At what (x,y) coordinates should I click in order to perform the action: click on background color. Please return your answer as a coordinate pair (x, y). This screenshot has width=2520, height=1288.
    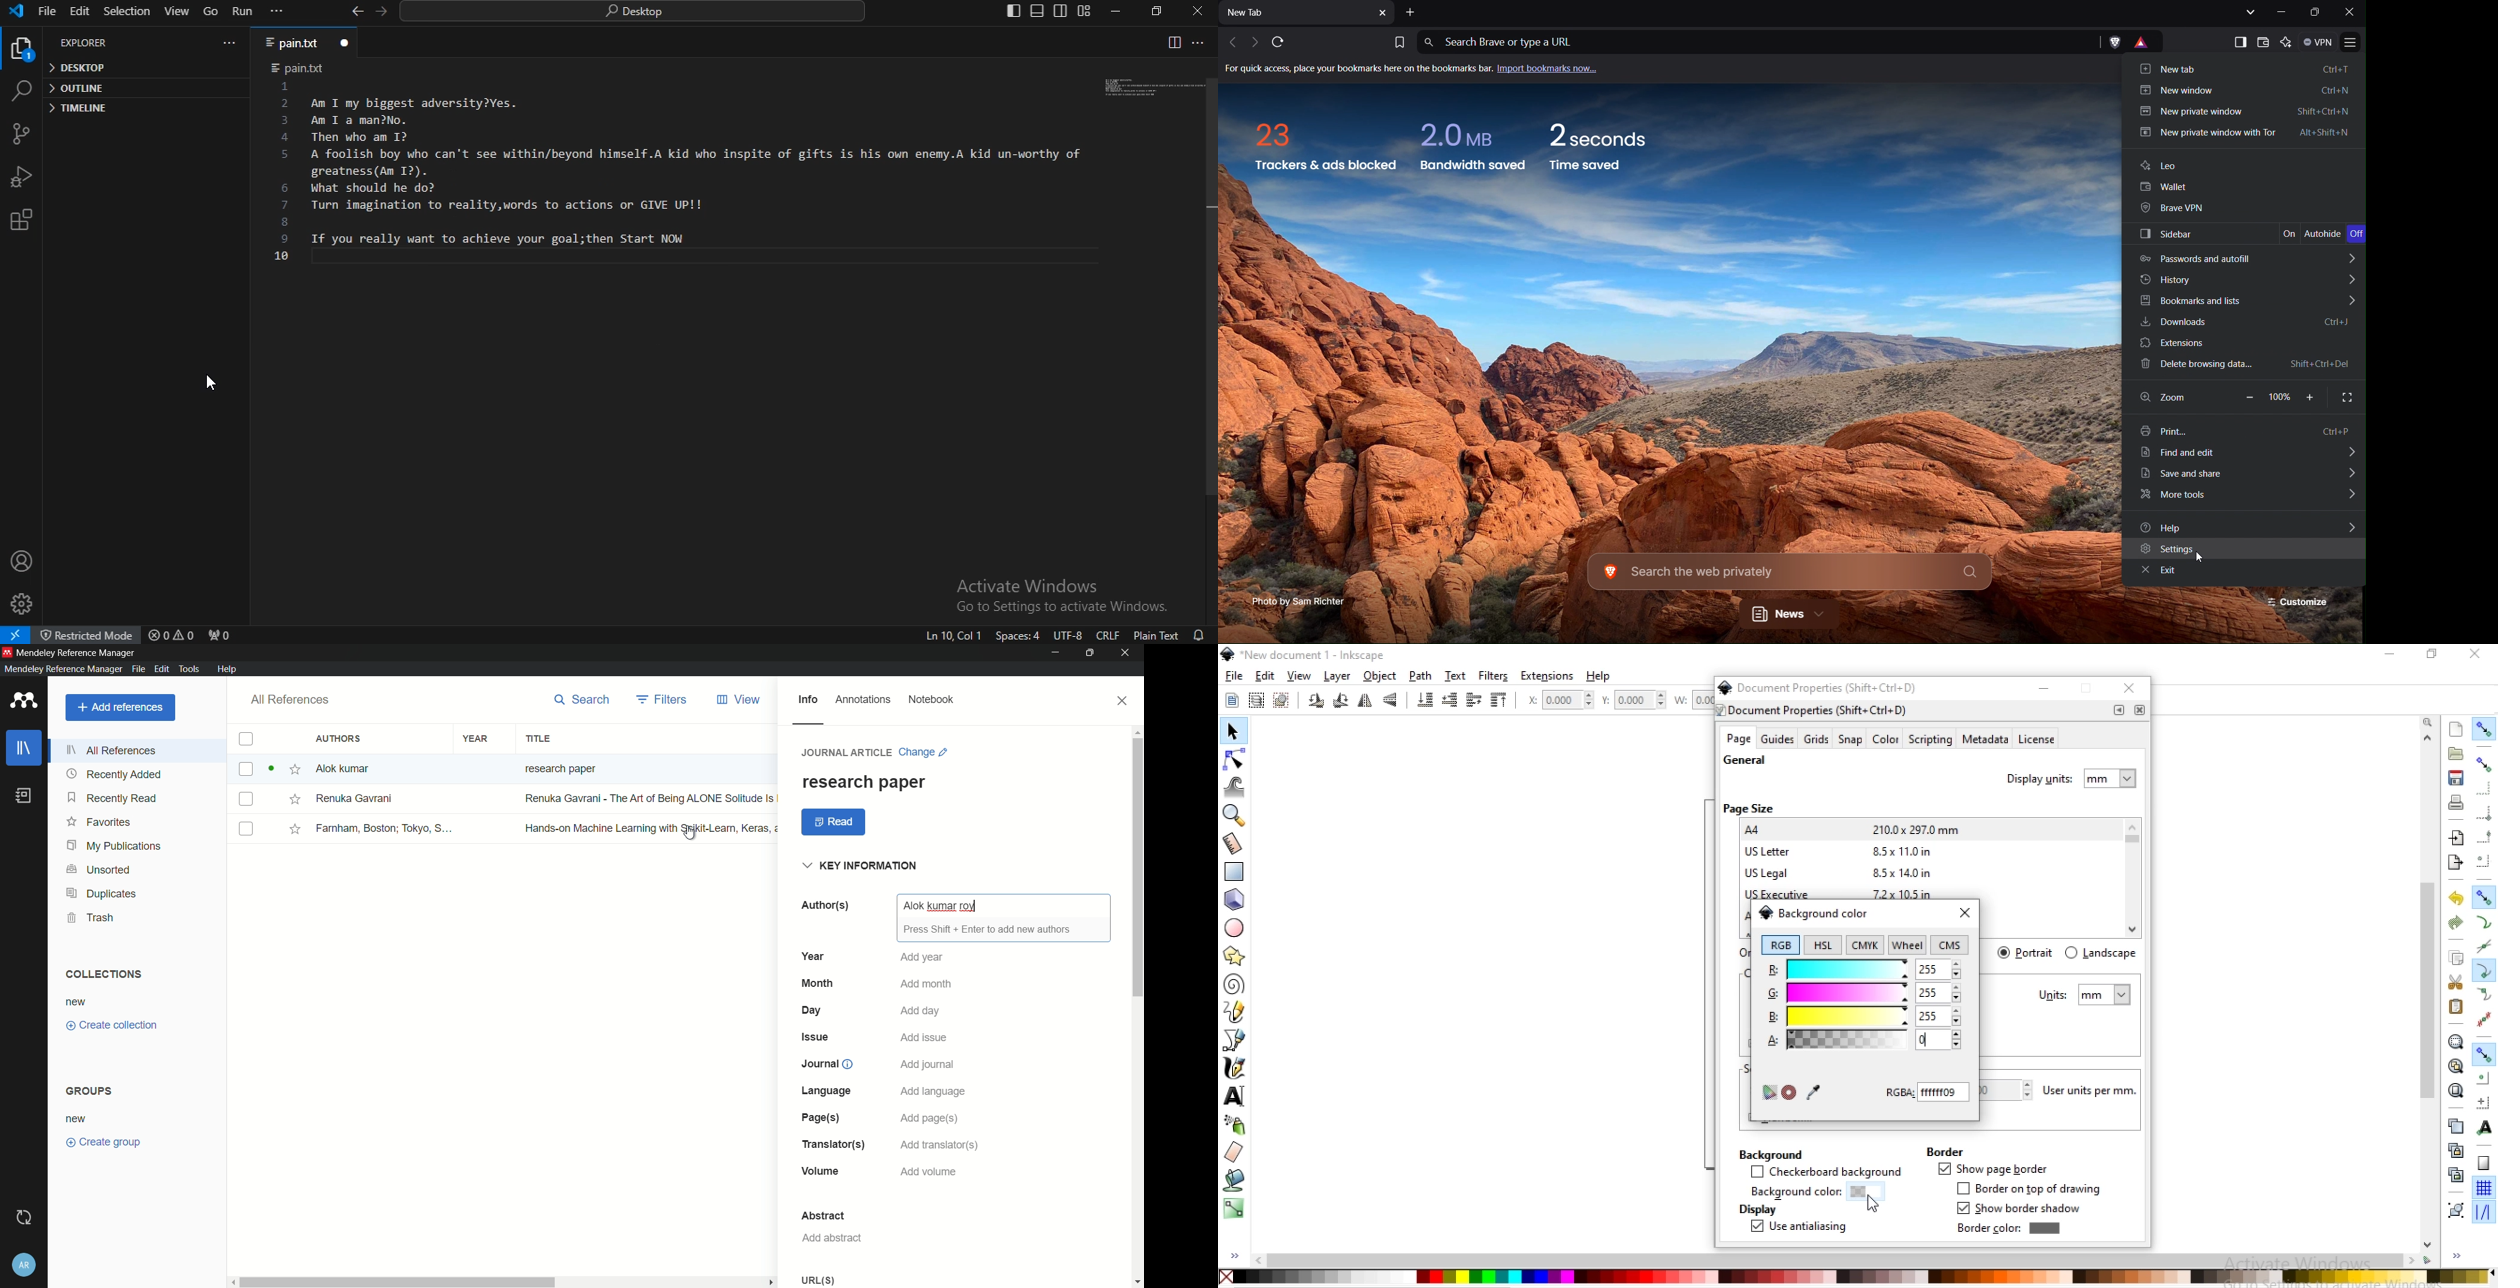
    Looking at the image, I should click on (1813, 912).